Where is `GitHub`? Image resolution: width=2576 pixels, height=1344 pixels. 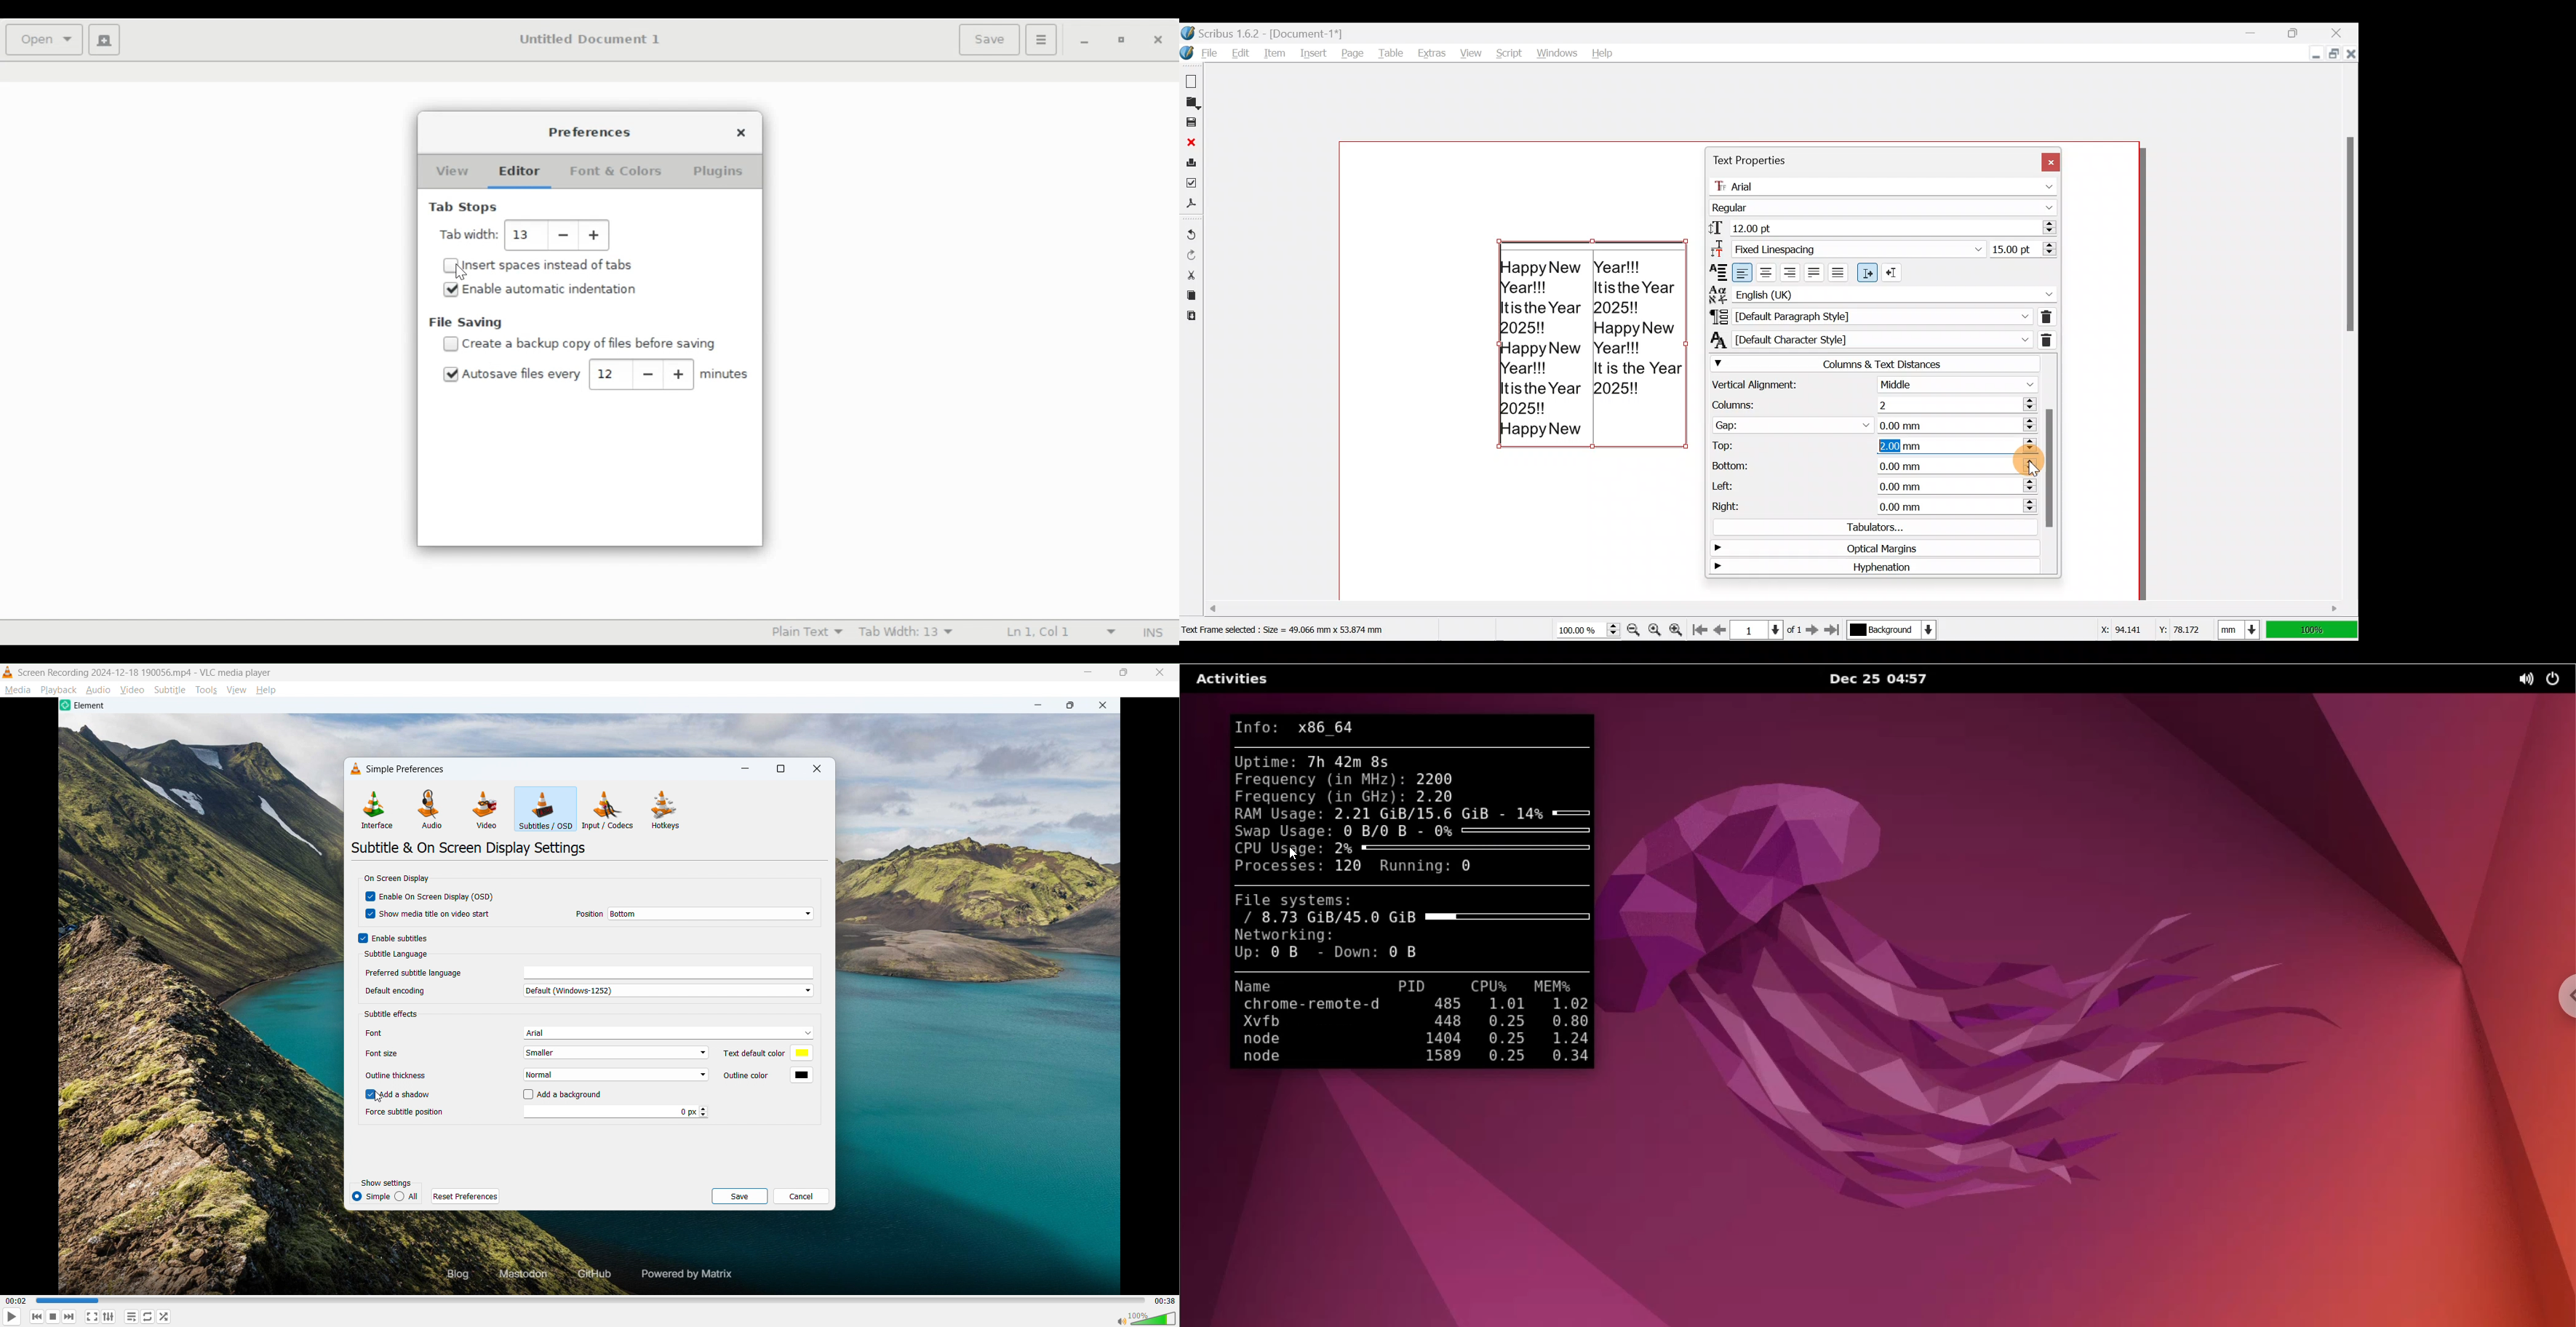
GitHub is located at coordinates (592, 1275).